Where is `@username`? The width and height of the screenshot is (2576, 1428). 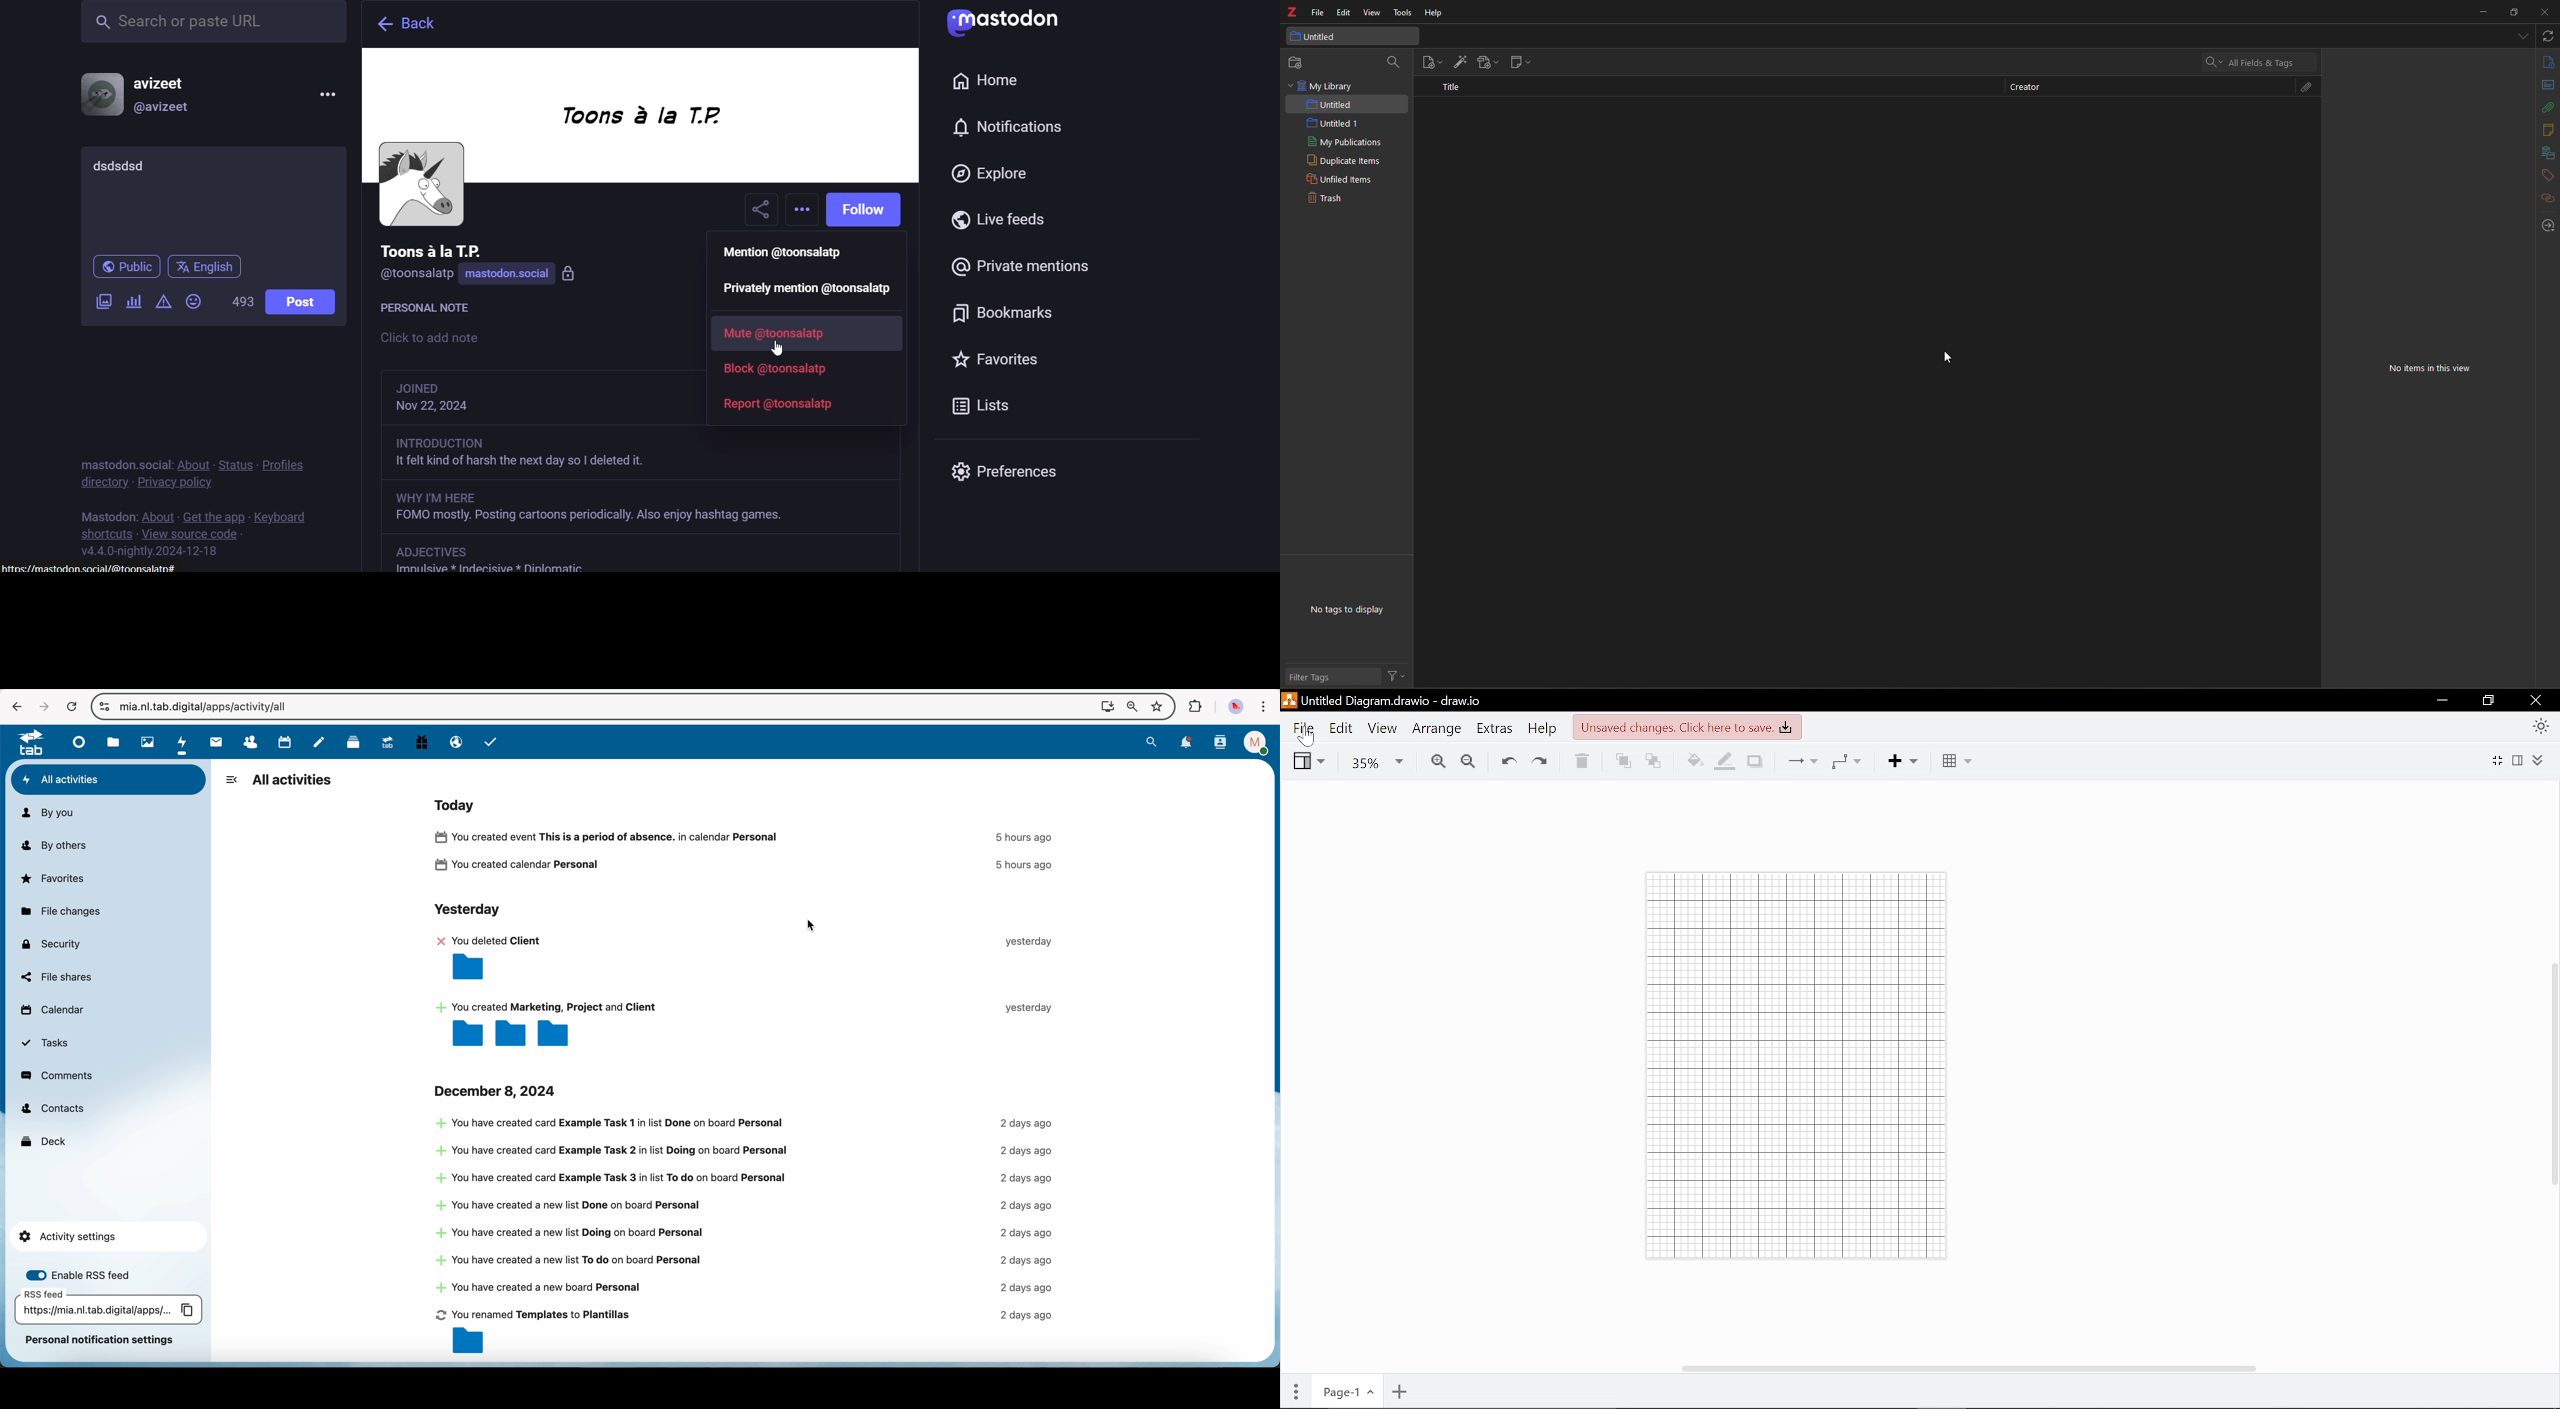
@username is located at coordinates (416, 277).